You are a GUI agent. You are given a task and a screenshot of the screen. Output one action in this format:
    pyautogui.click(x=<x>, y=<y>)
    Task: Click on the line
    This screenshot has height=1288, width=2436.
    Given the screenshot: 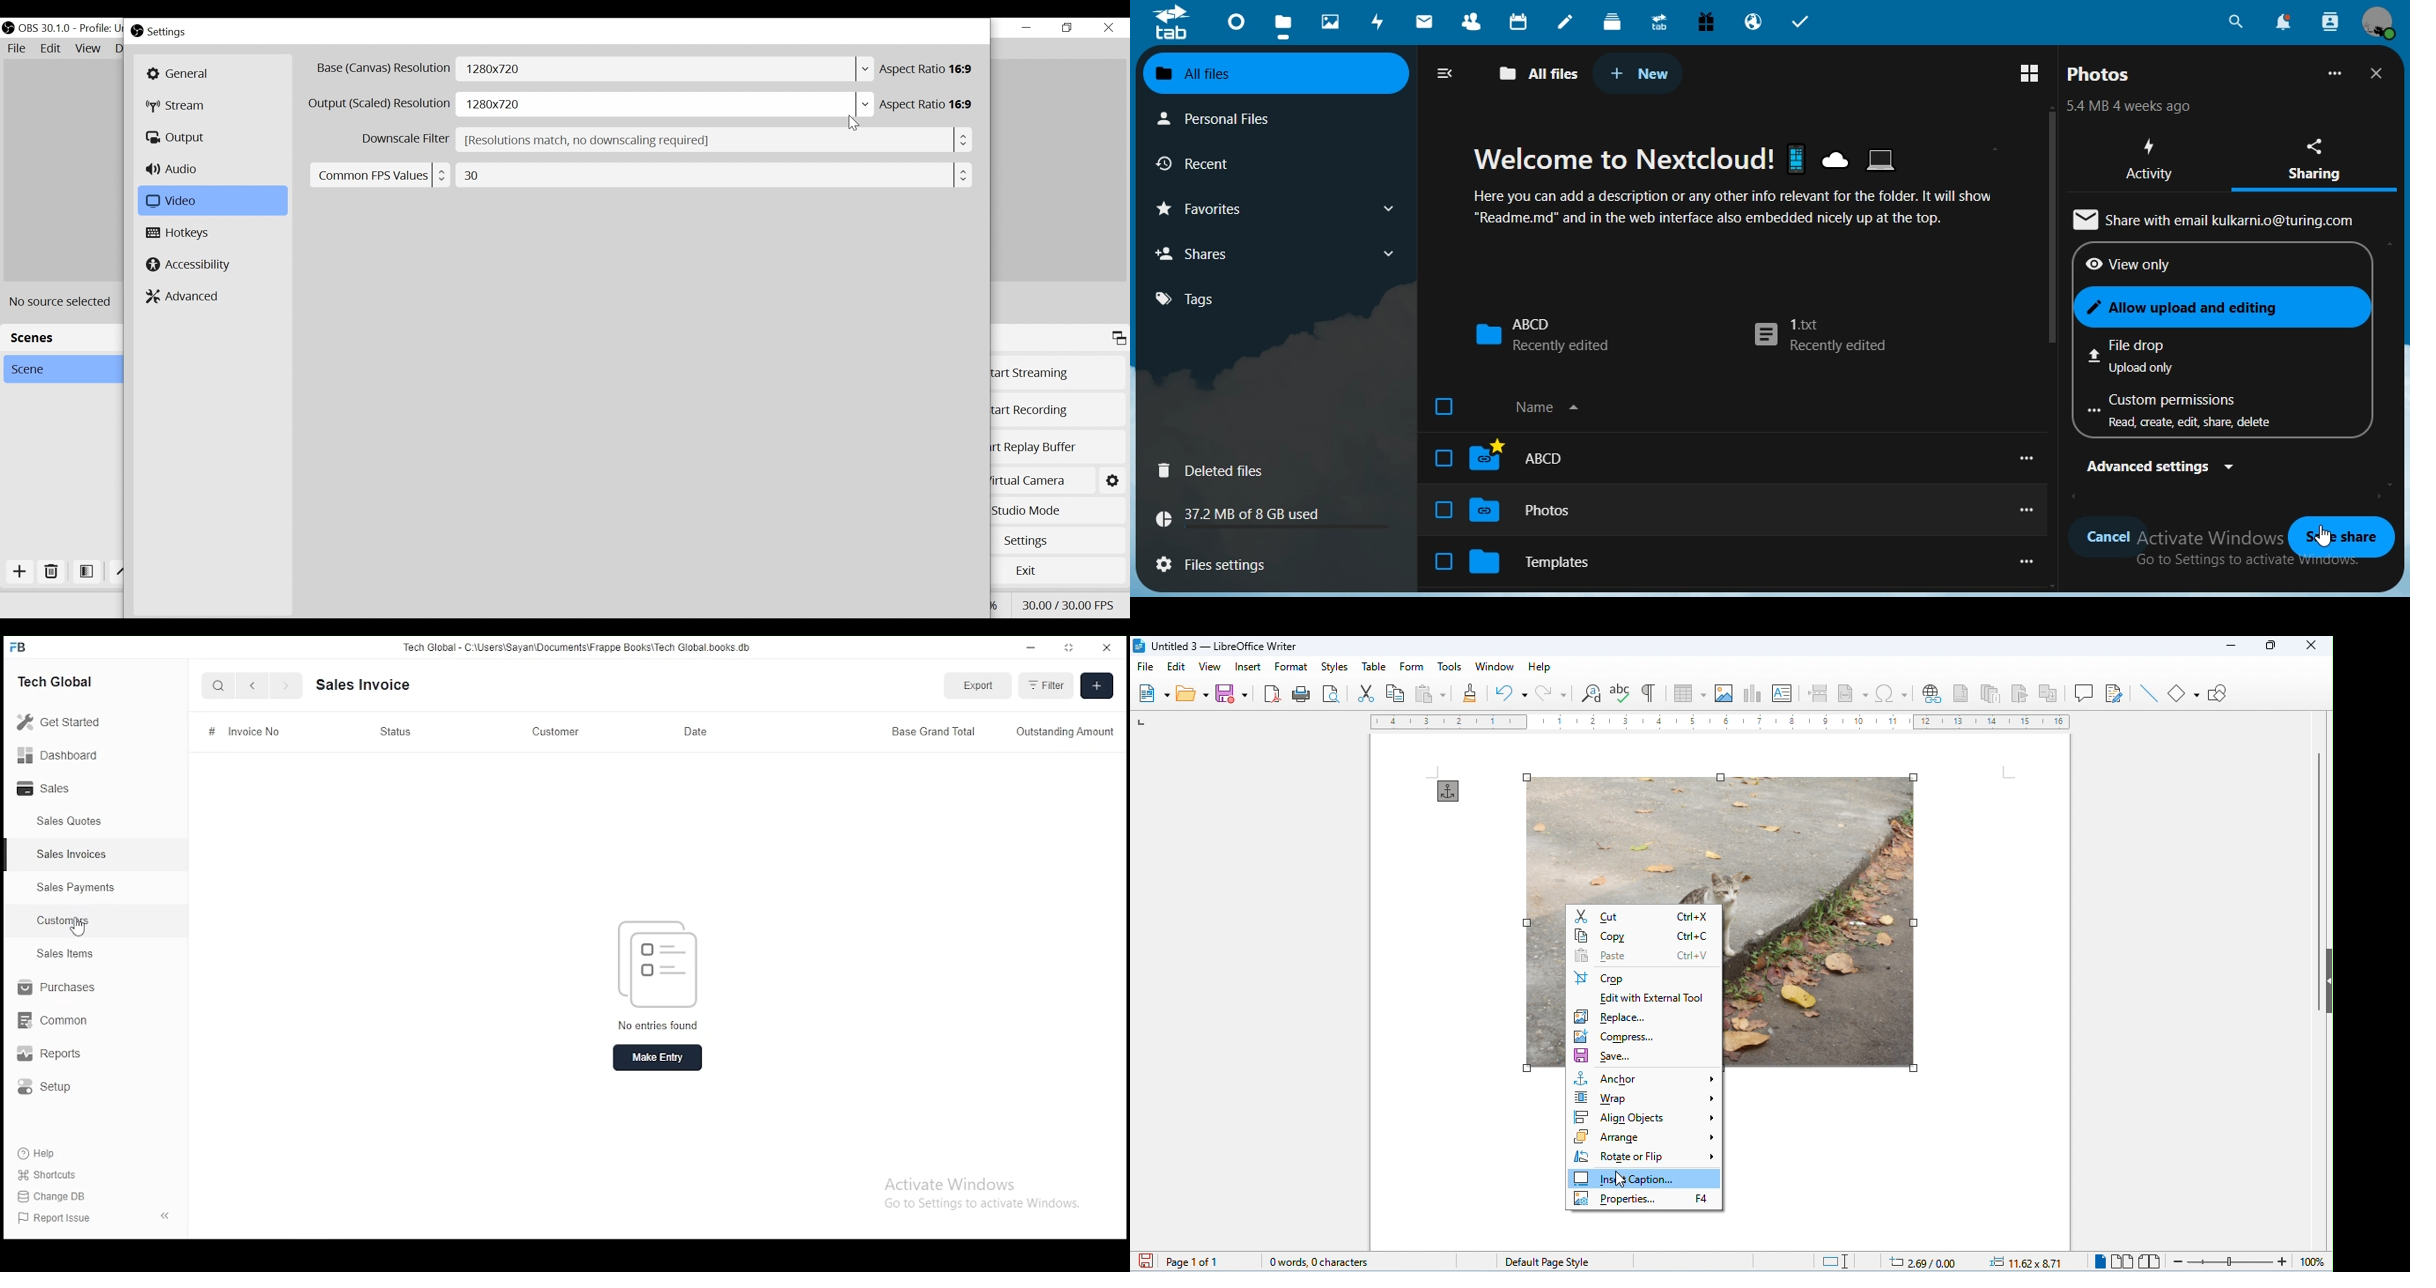 What is the action you would take?
    pyautogui.click(x=2147, y=693)
    